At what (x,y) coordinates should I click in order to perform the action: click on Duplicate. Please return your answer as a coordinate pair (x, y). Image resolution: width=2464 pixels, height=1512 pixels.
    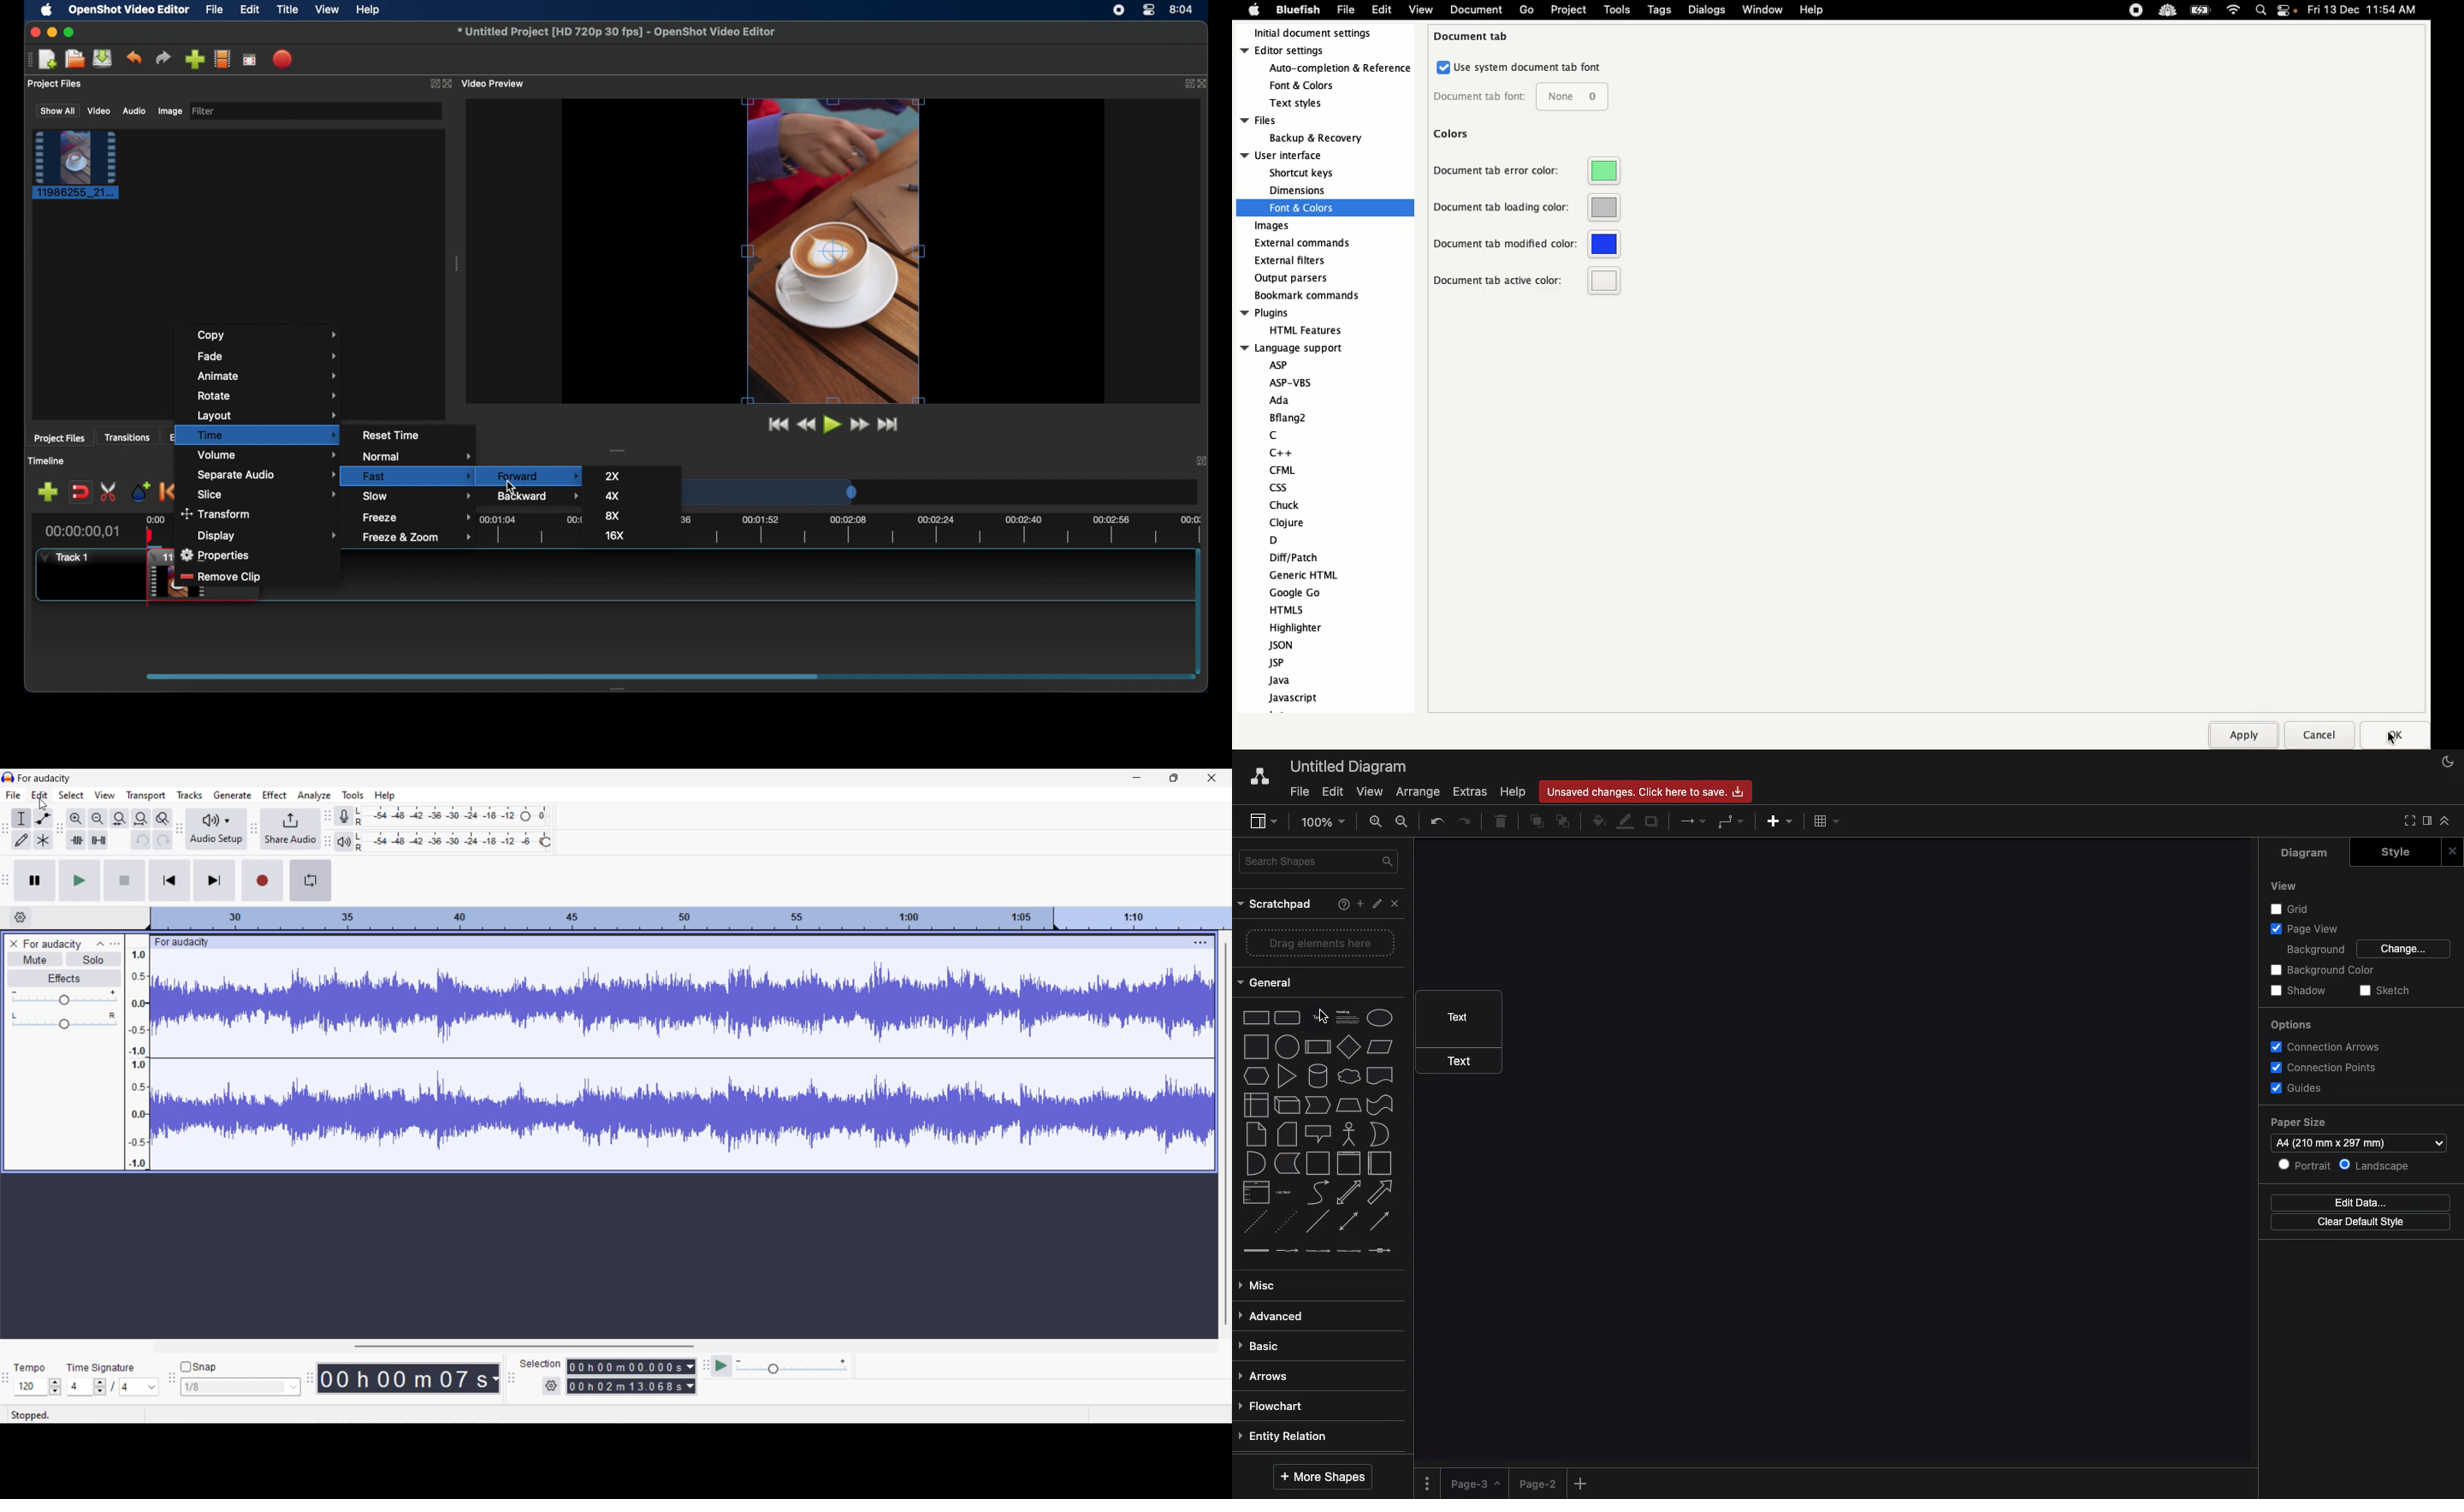
    Looking at the image, I should click on (1654, 821).